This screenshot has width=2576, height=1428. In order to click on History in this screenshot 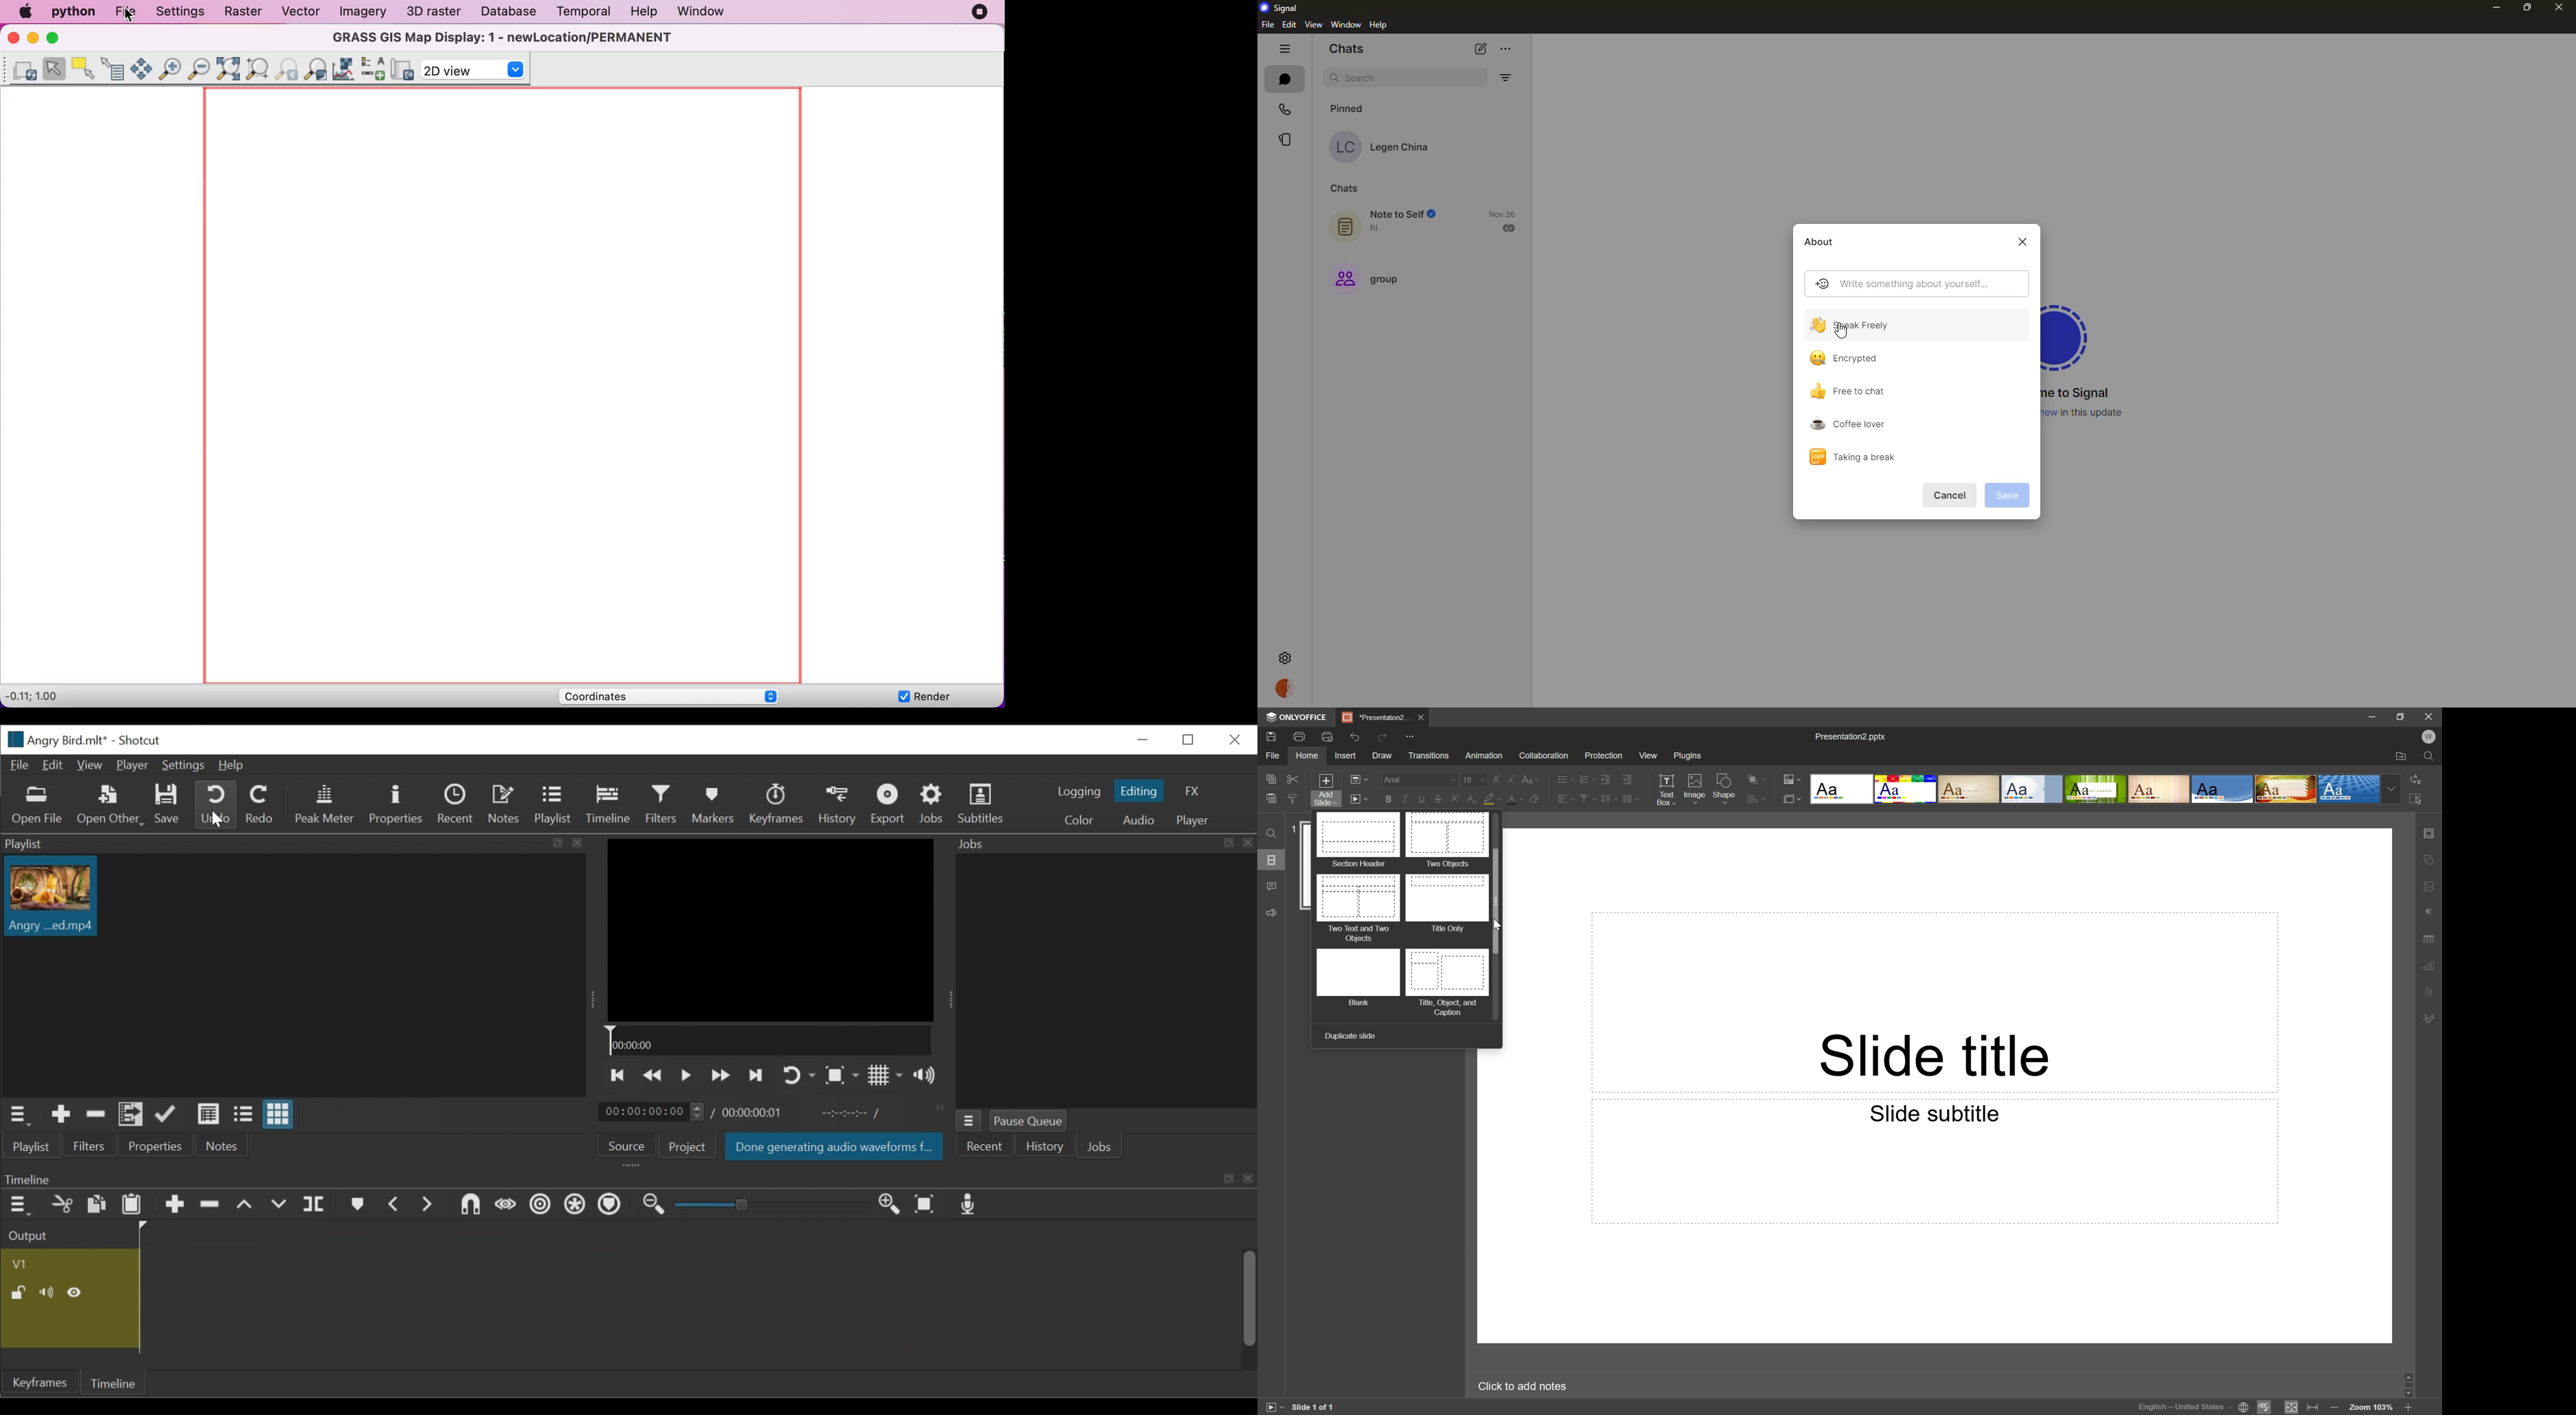, I will do `click(1043, 1146)`.